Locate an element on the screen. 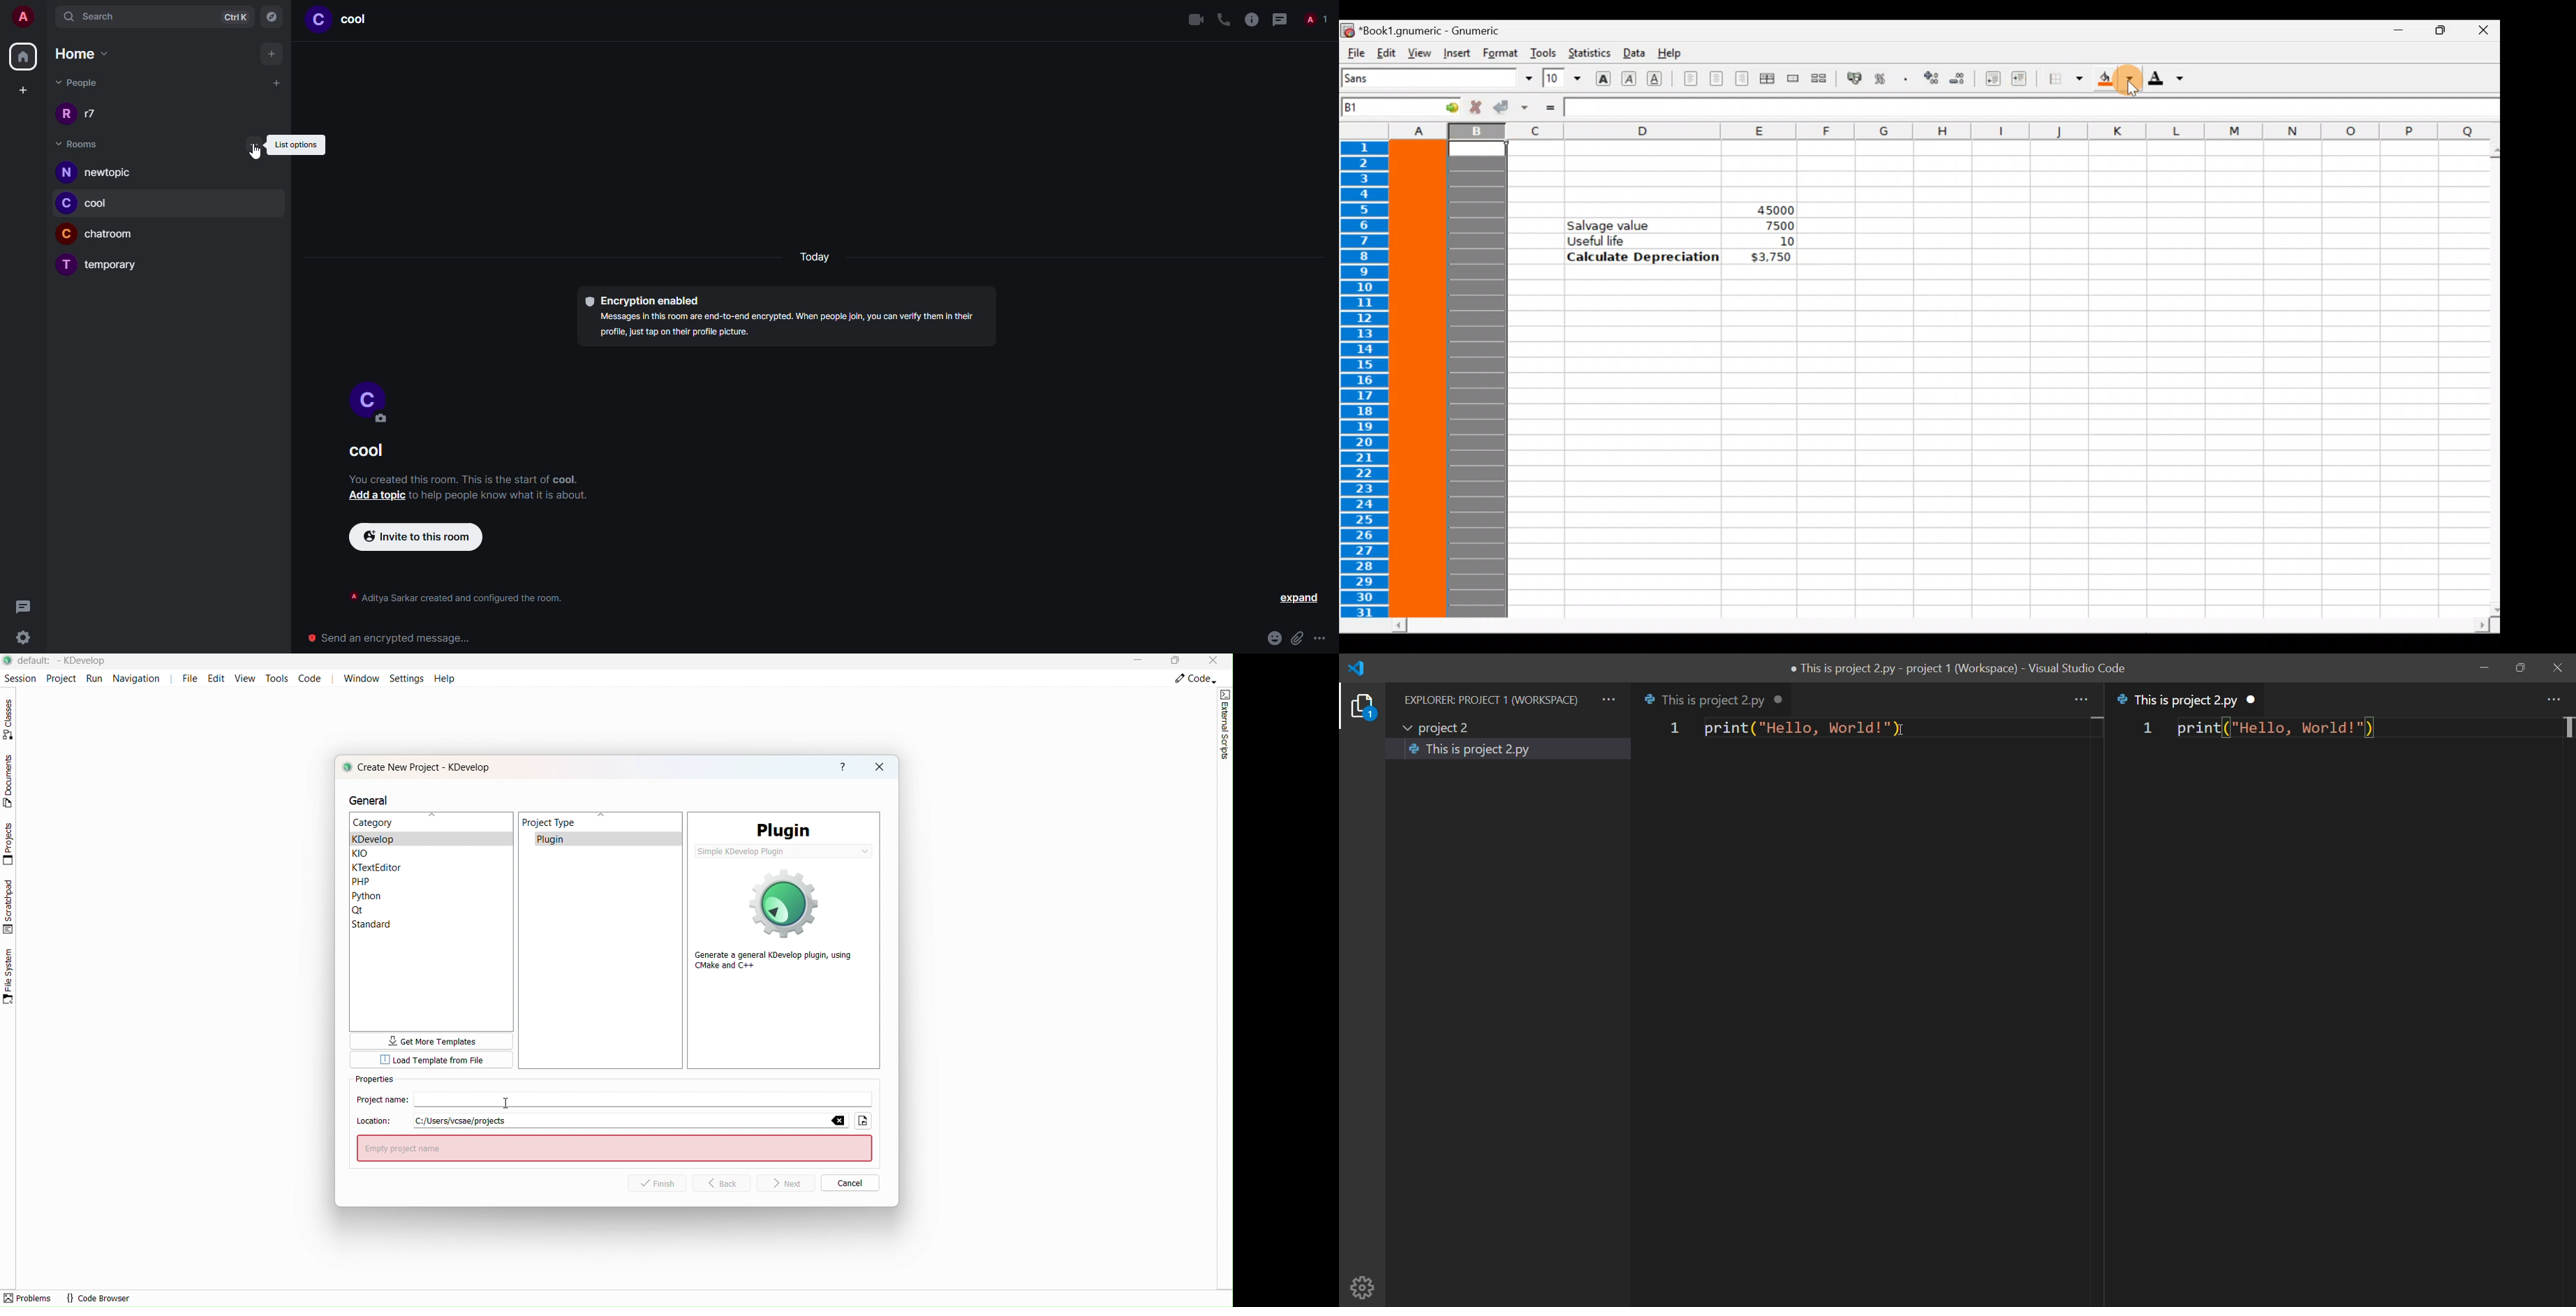 The height and width of the screenshot is (1316, 2576). Book1.gnumeric - Gnumeric is located at coordinates (1436, 30).